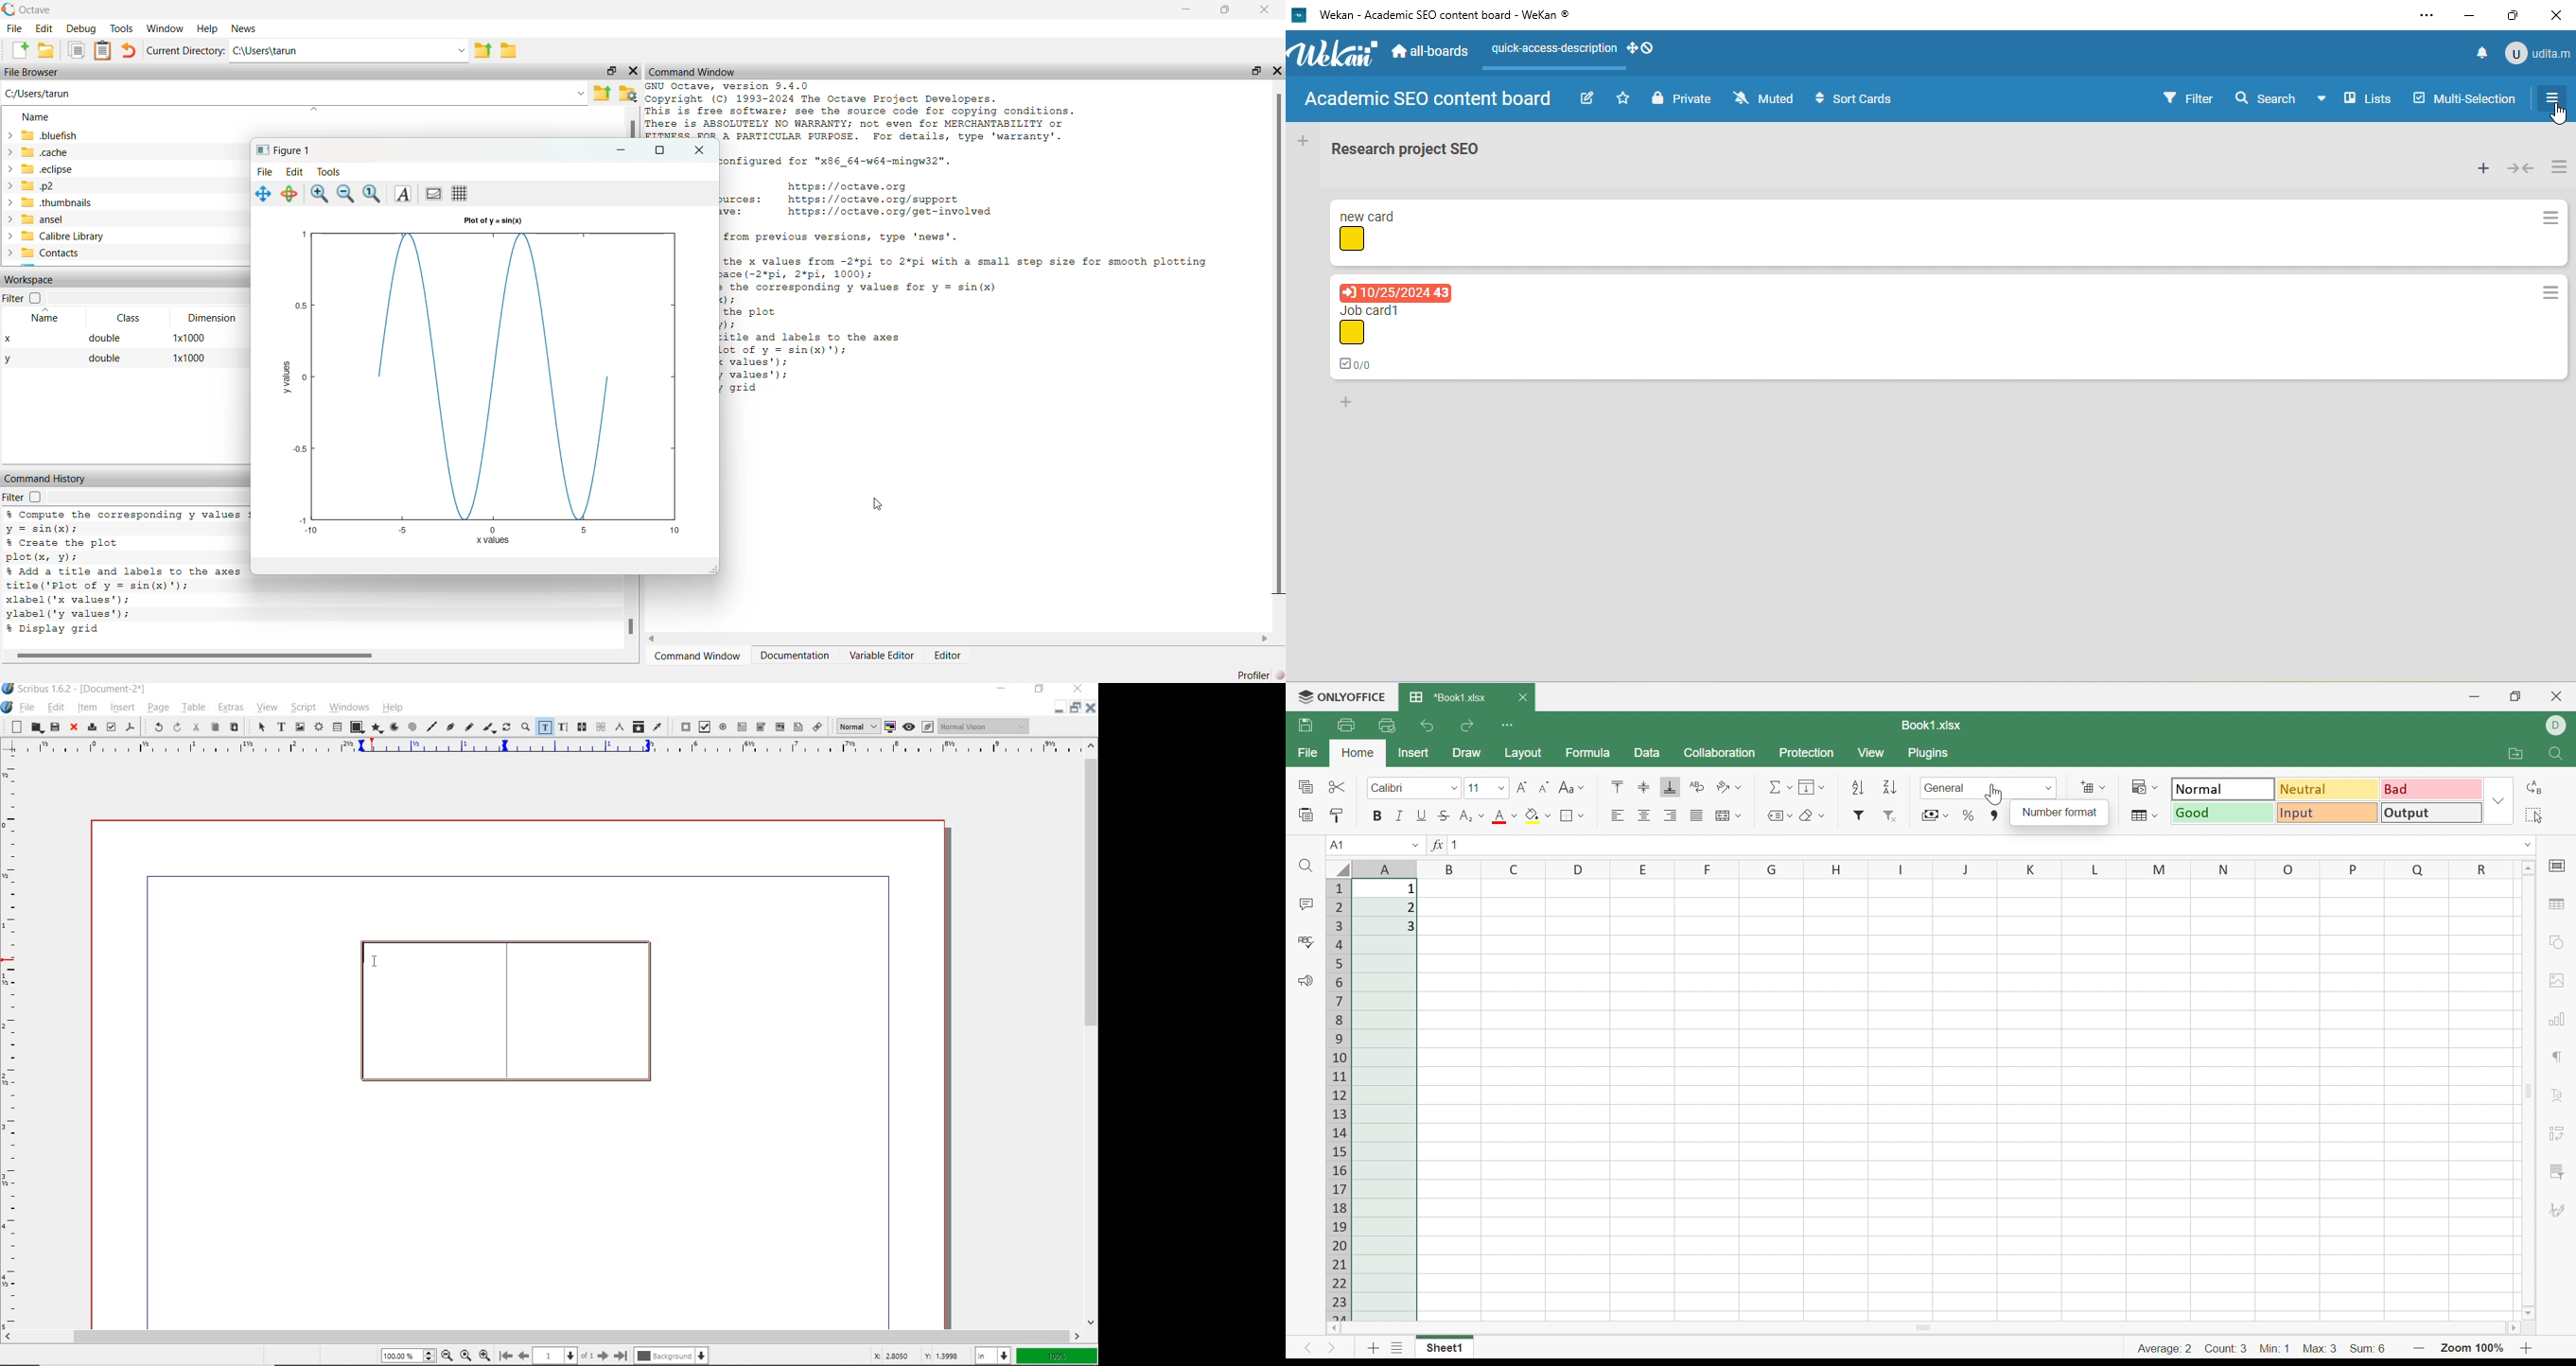  Describe the element at coordinates (208, 29) in the screenshot. I see `Help` at that location.